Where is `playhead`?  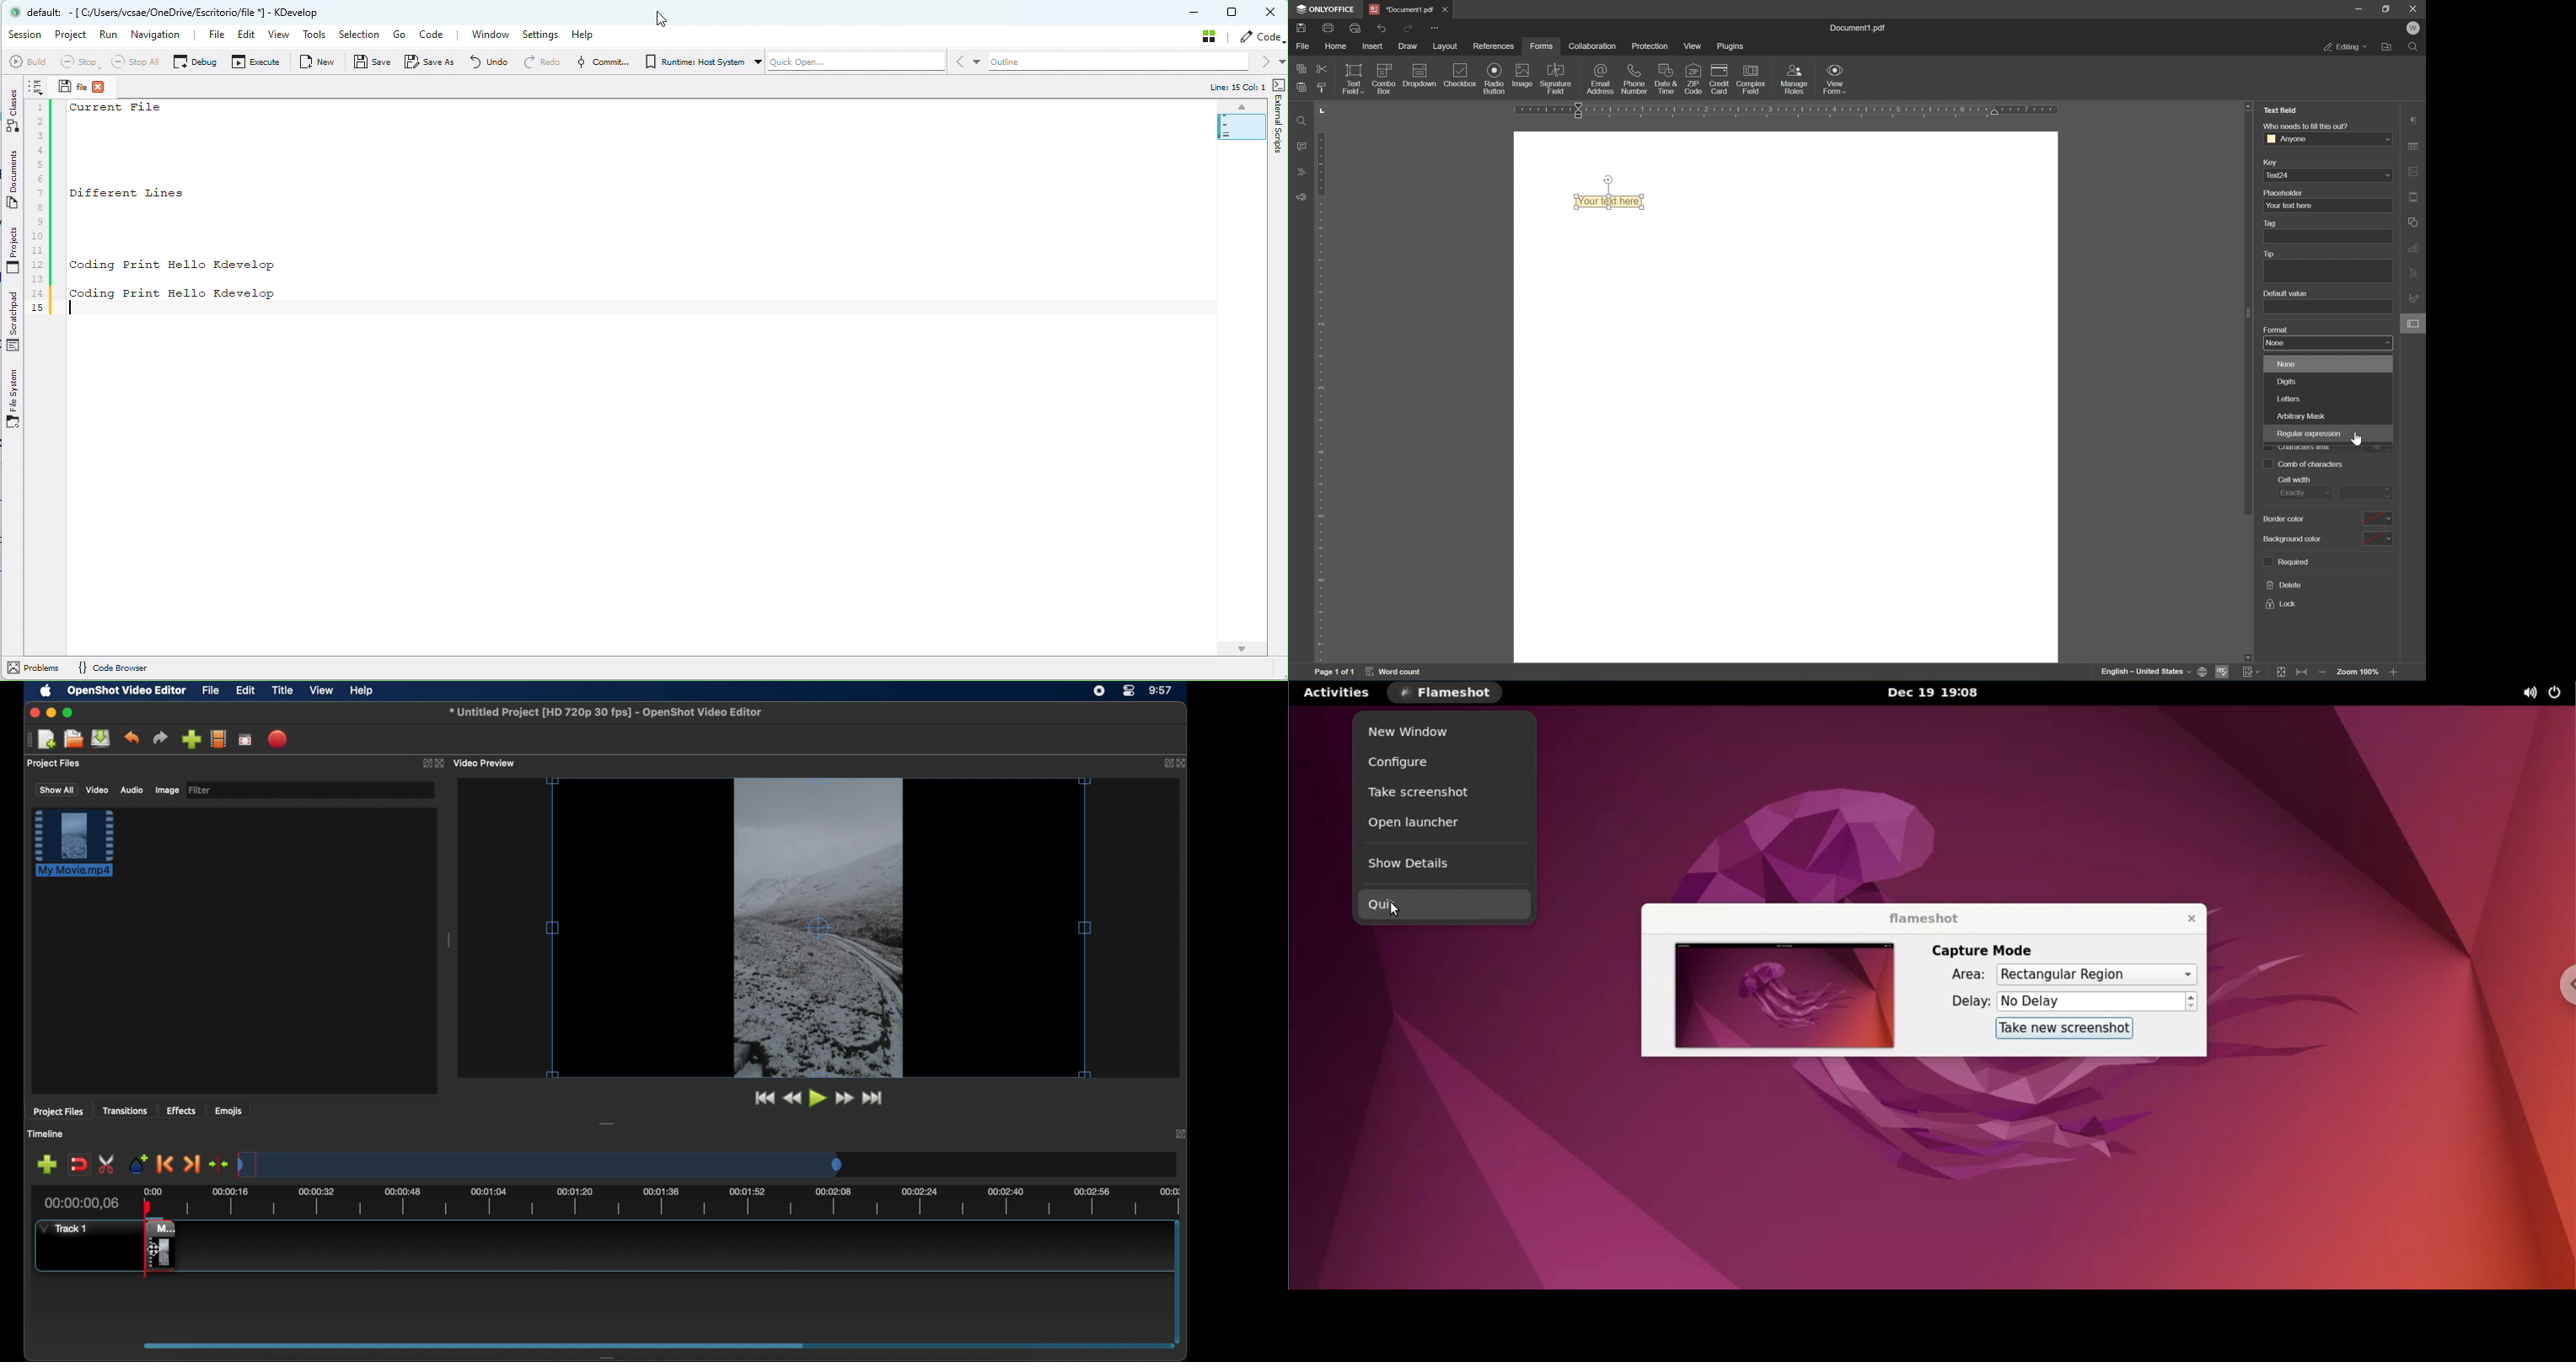 playhead is located at coordinates (148, 1208).